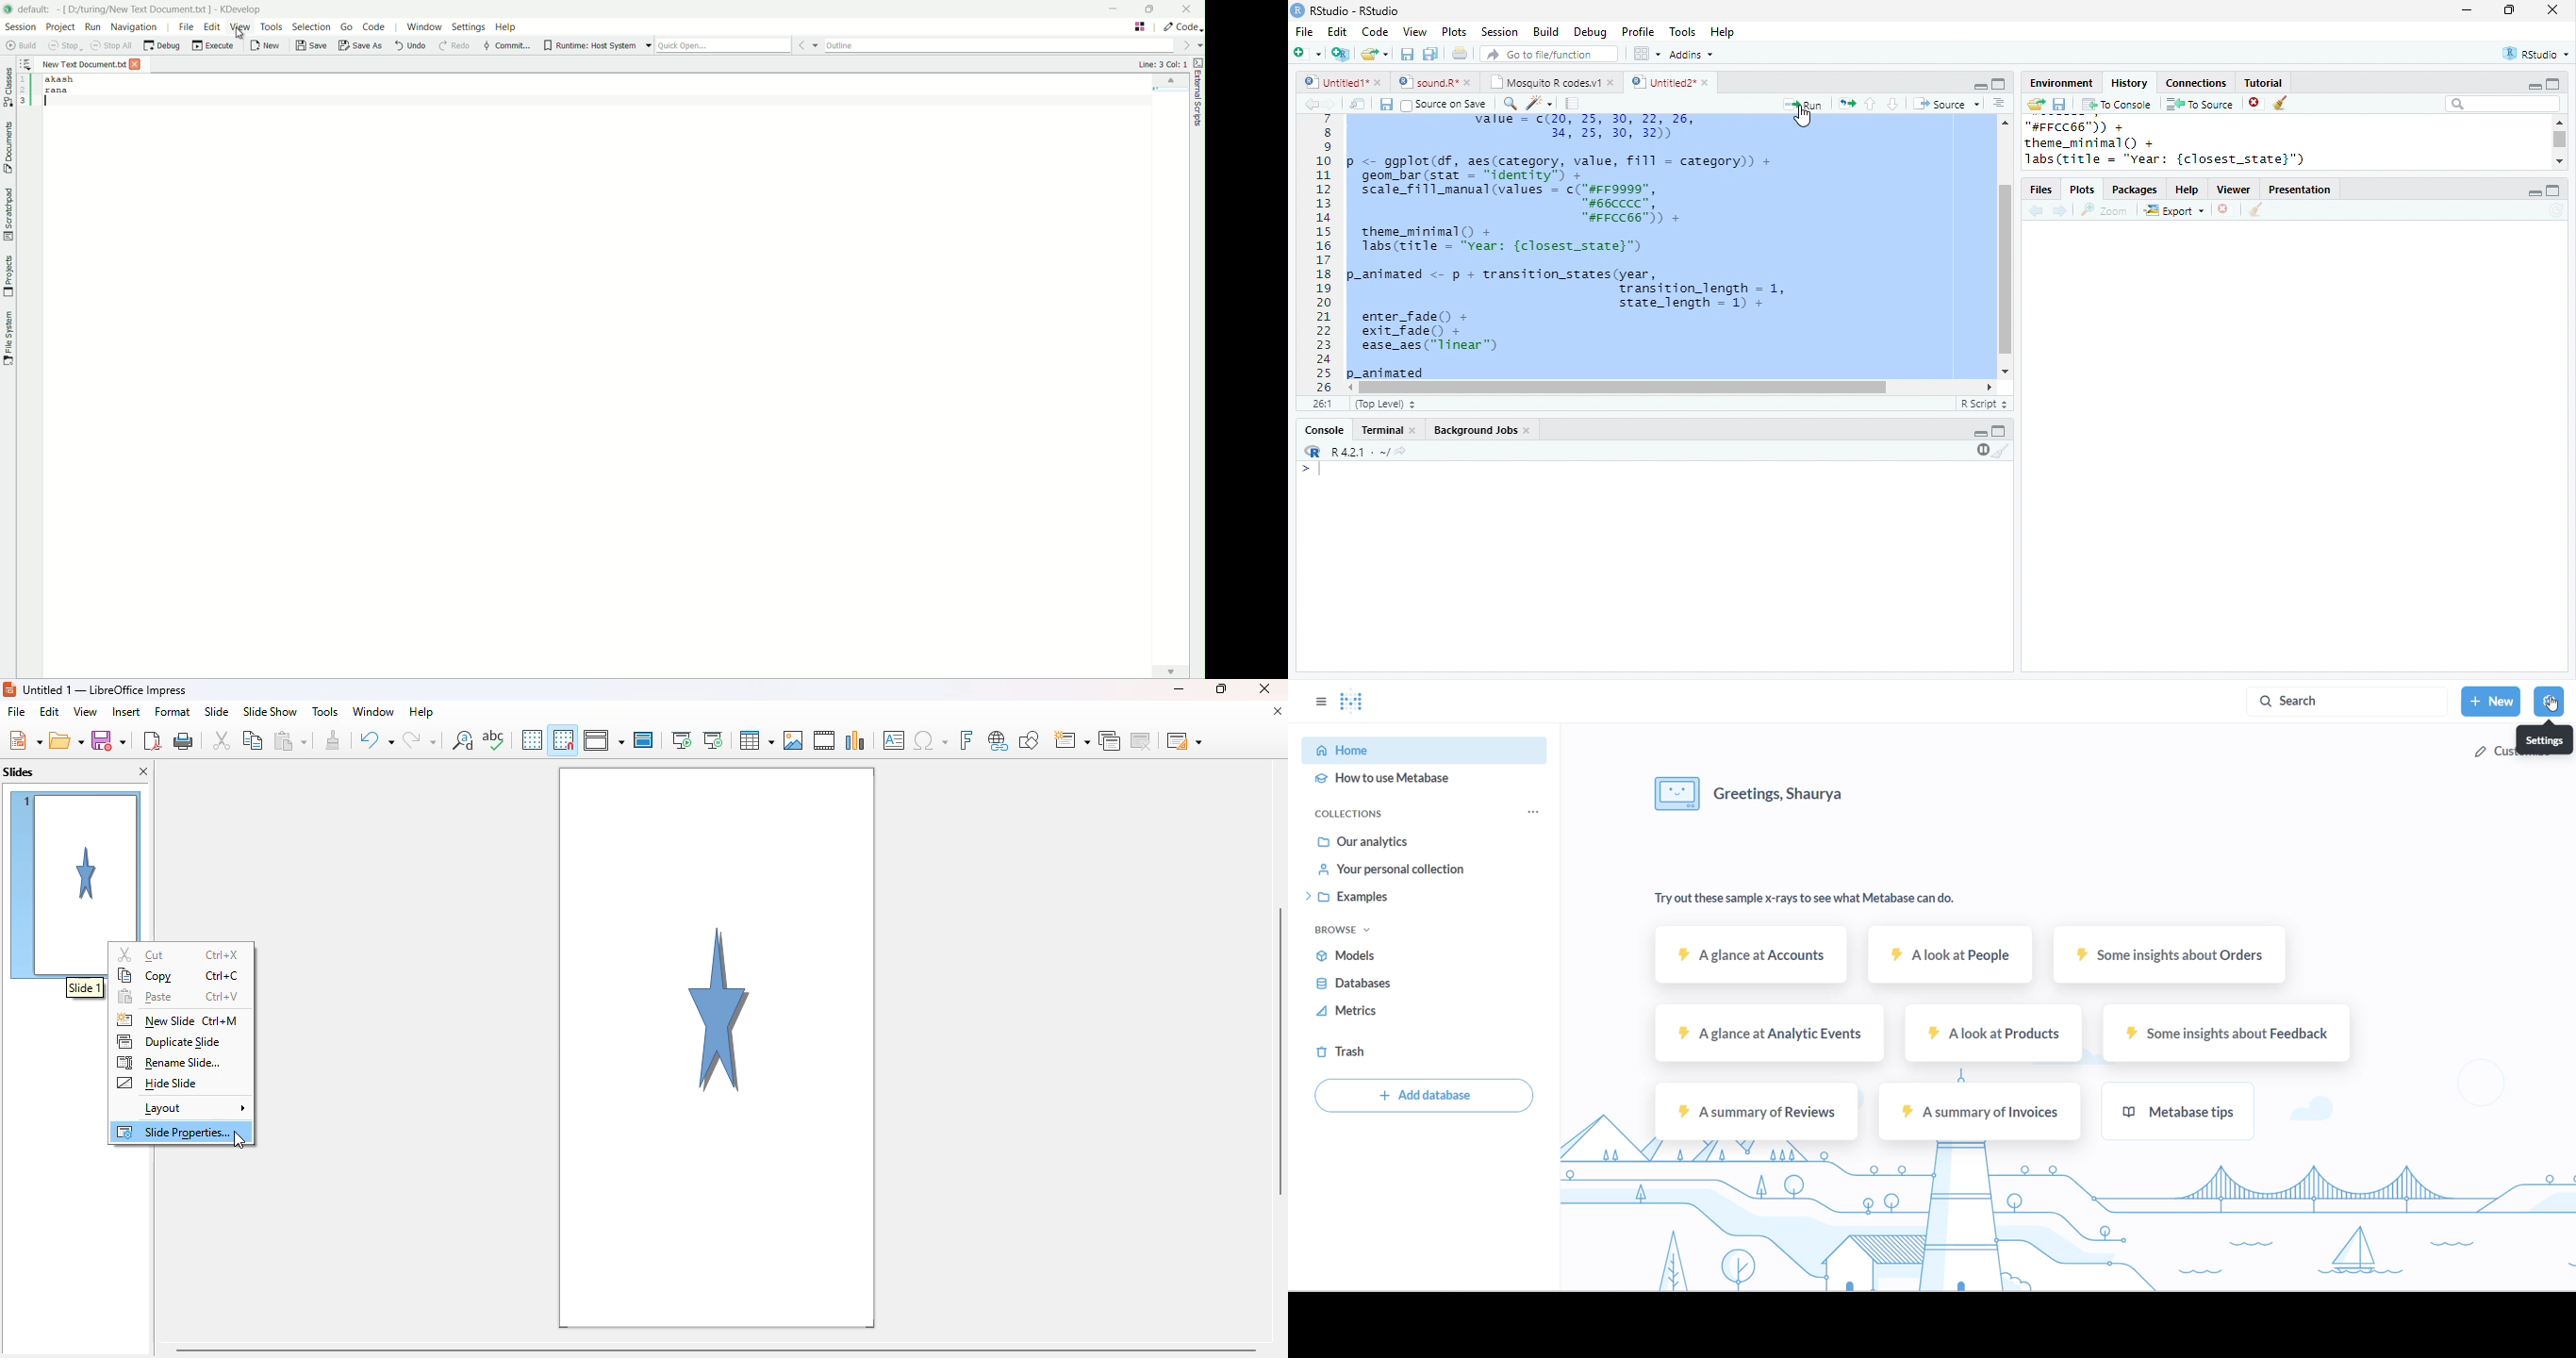 The height and width of the screenshot is (1372, 2576). What do you see at coordinates (289, 739) in the screenshot?
I see `paste` at bounding box center [289, 739].